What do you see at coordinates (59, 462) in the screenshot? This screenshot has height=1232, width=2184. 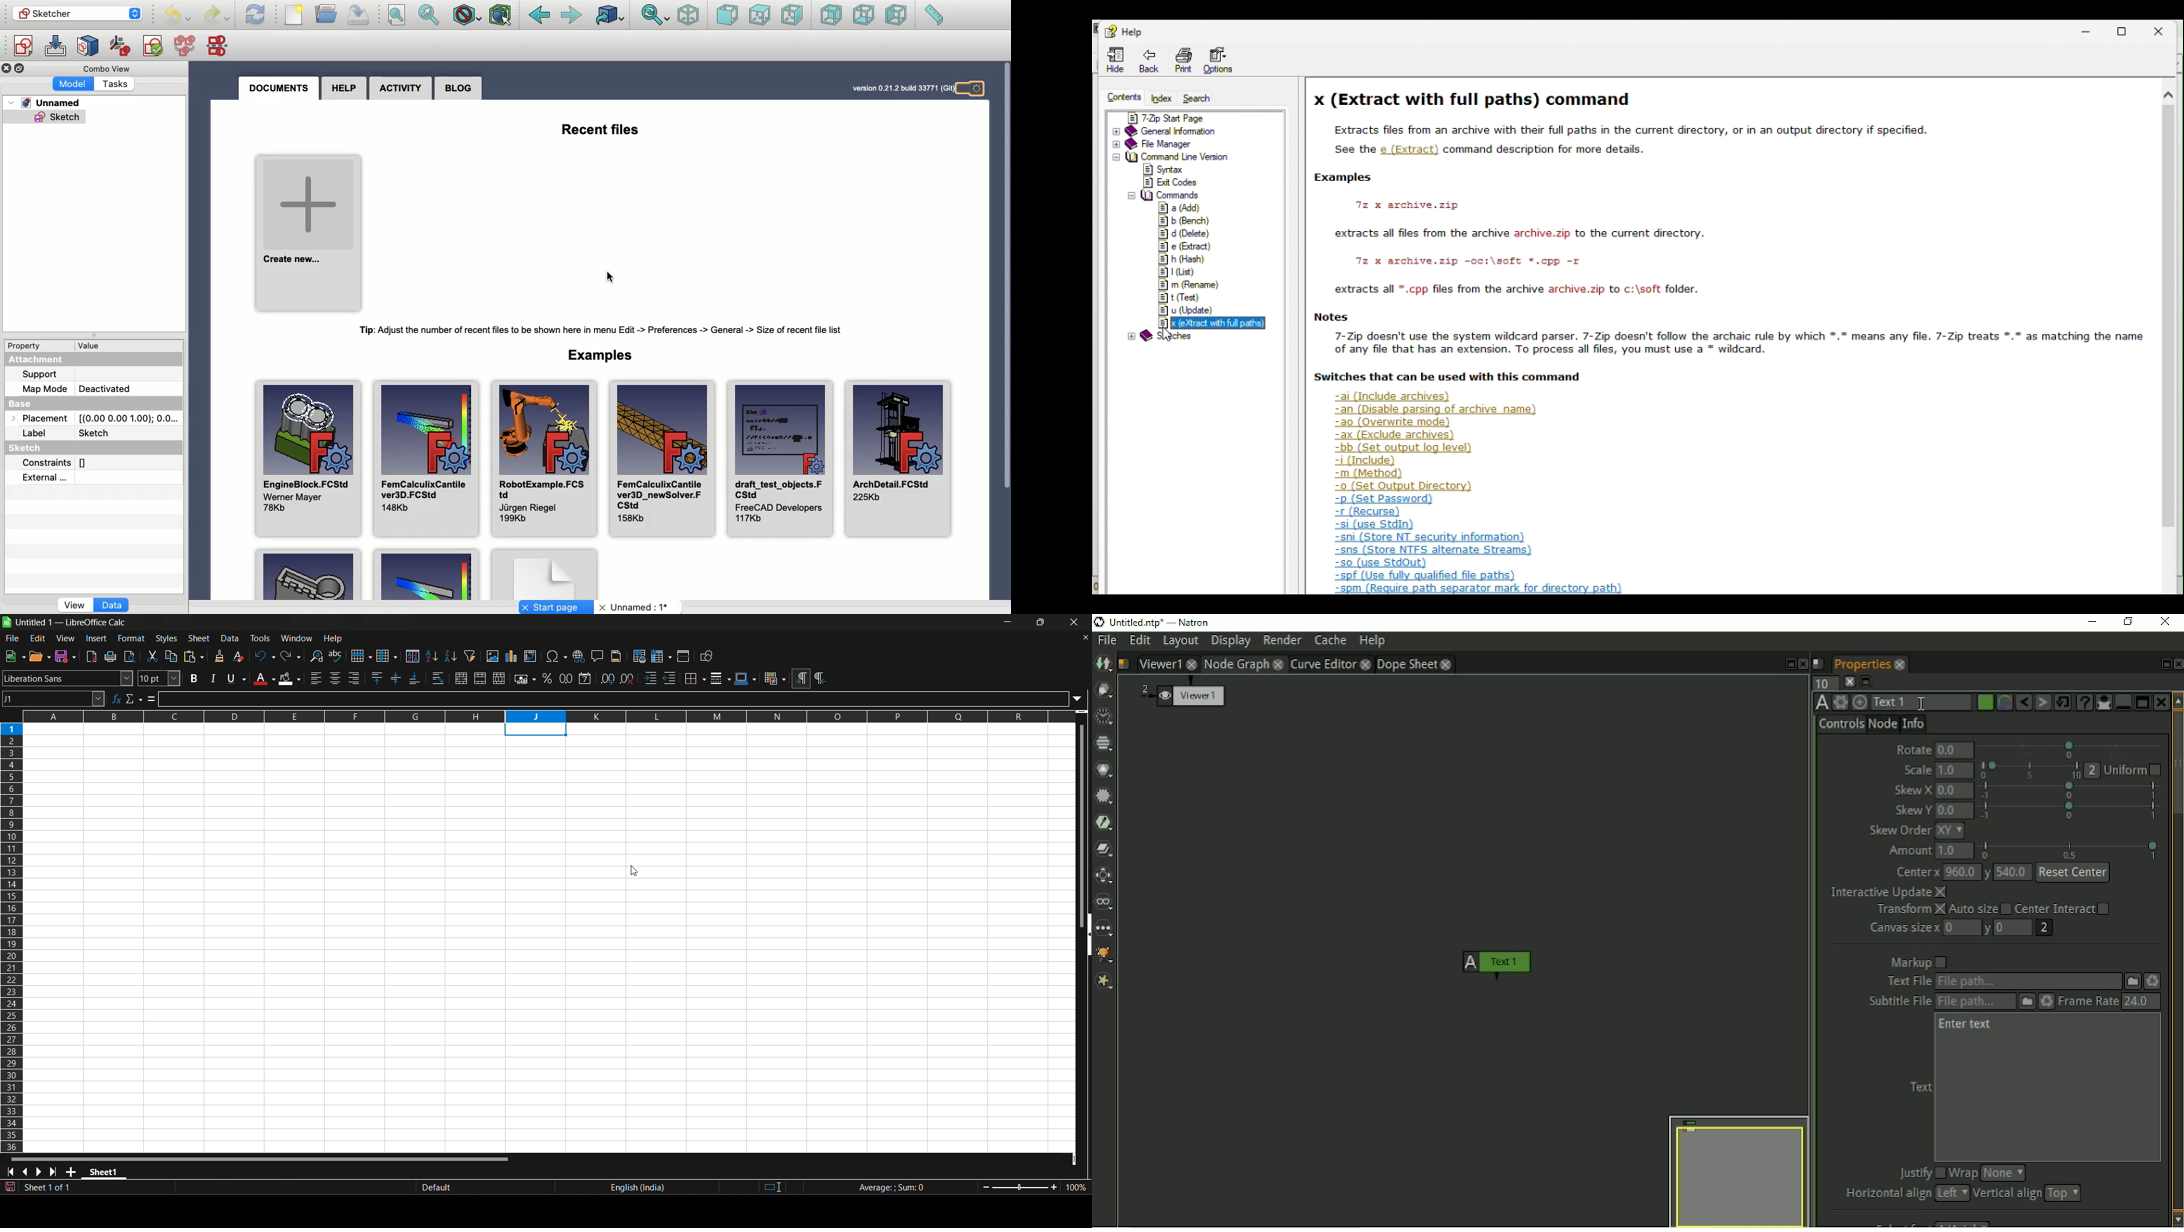 I see `Constraints []` at bounding box center [59, 462].